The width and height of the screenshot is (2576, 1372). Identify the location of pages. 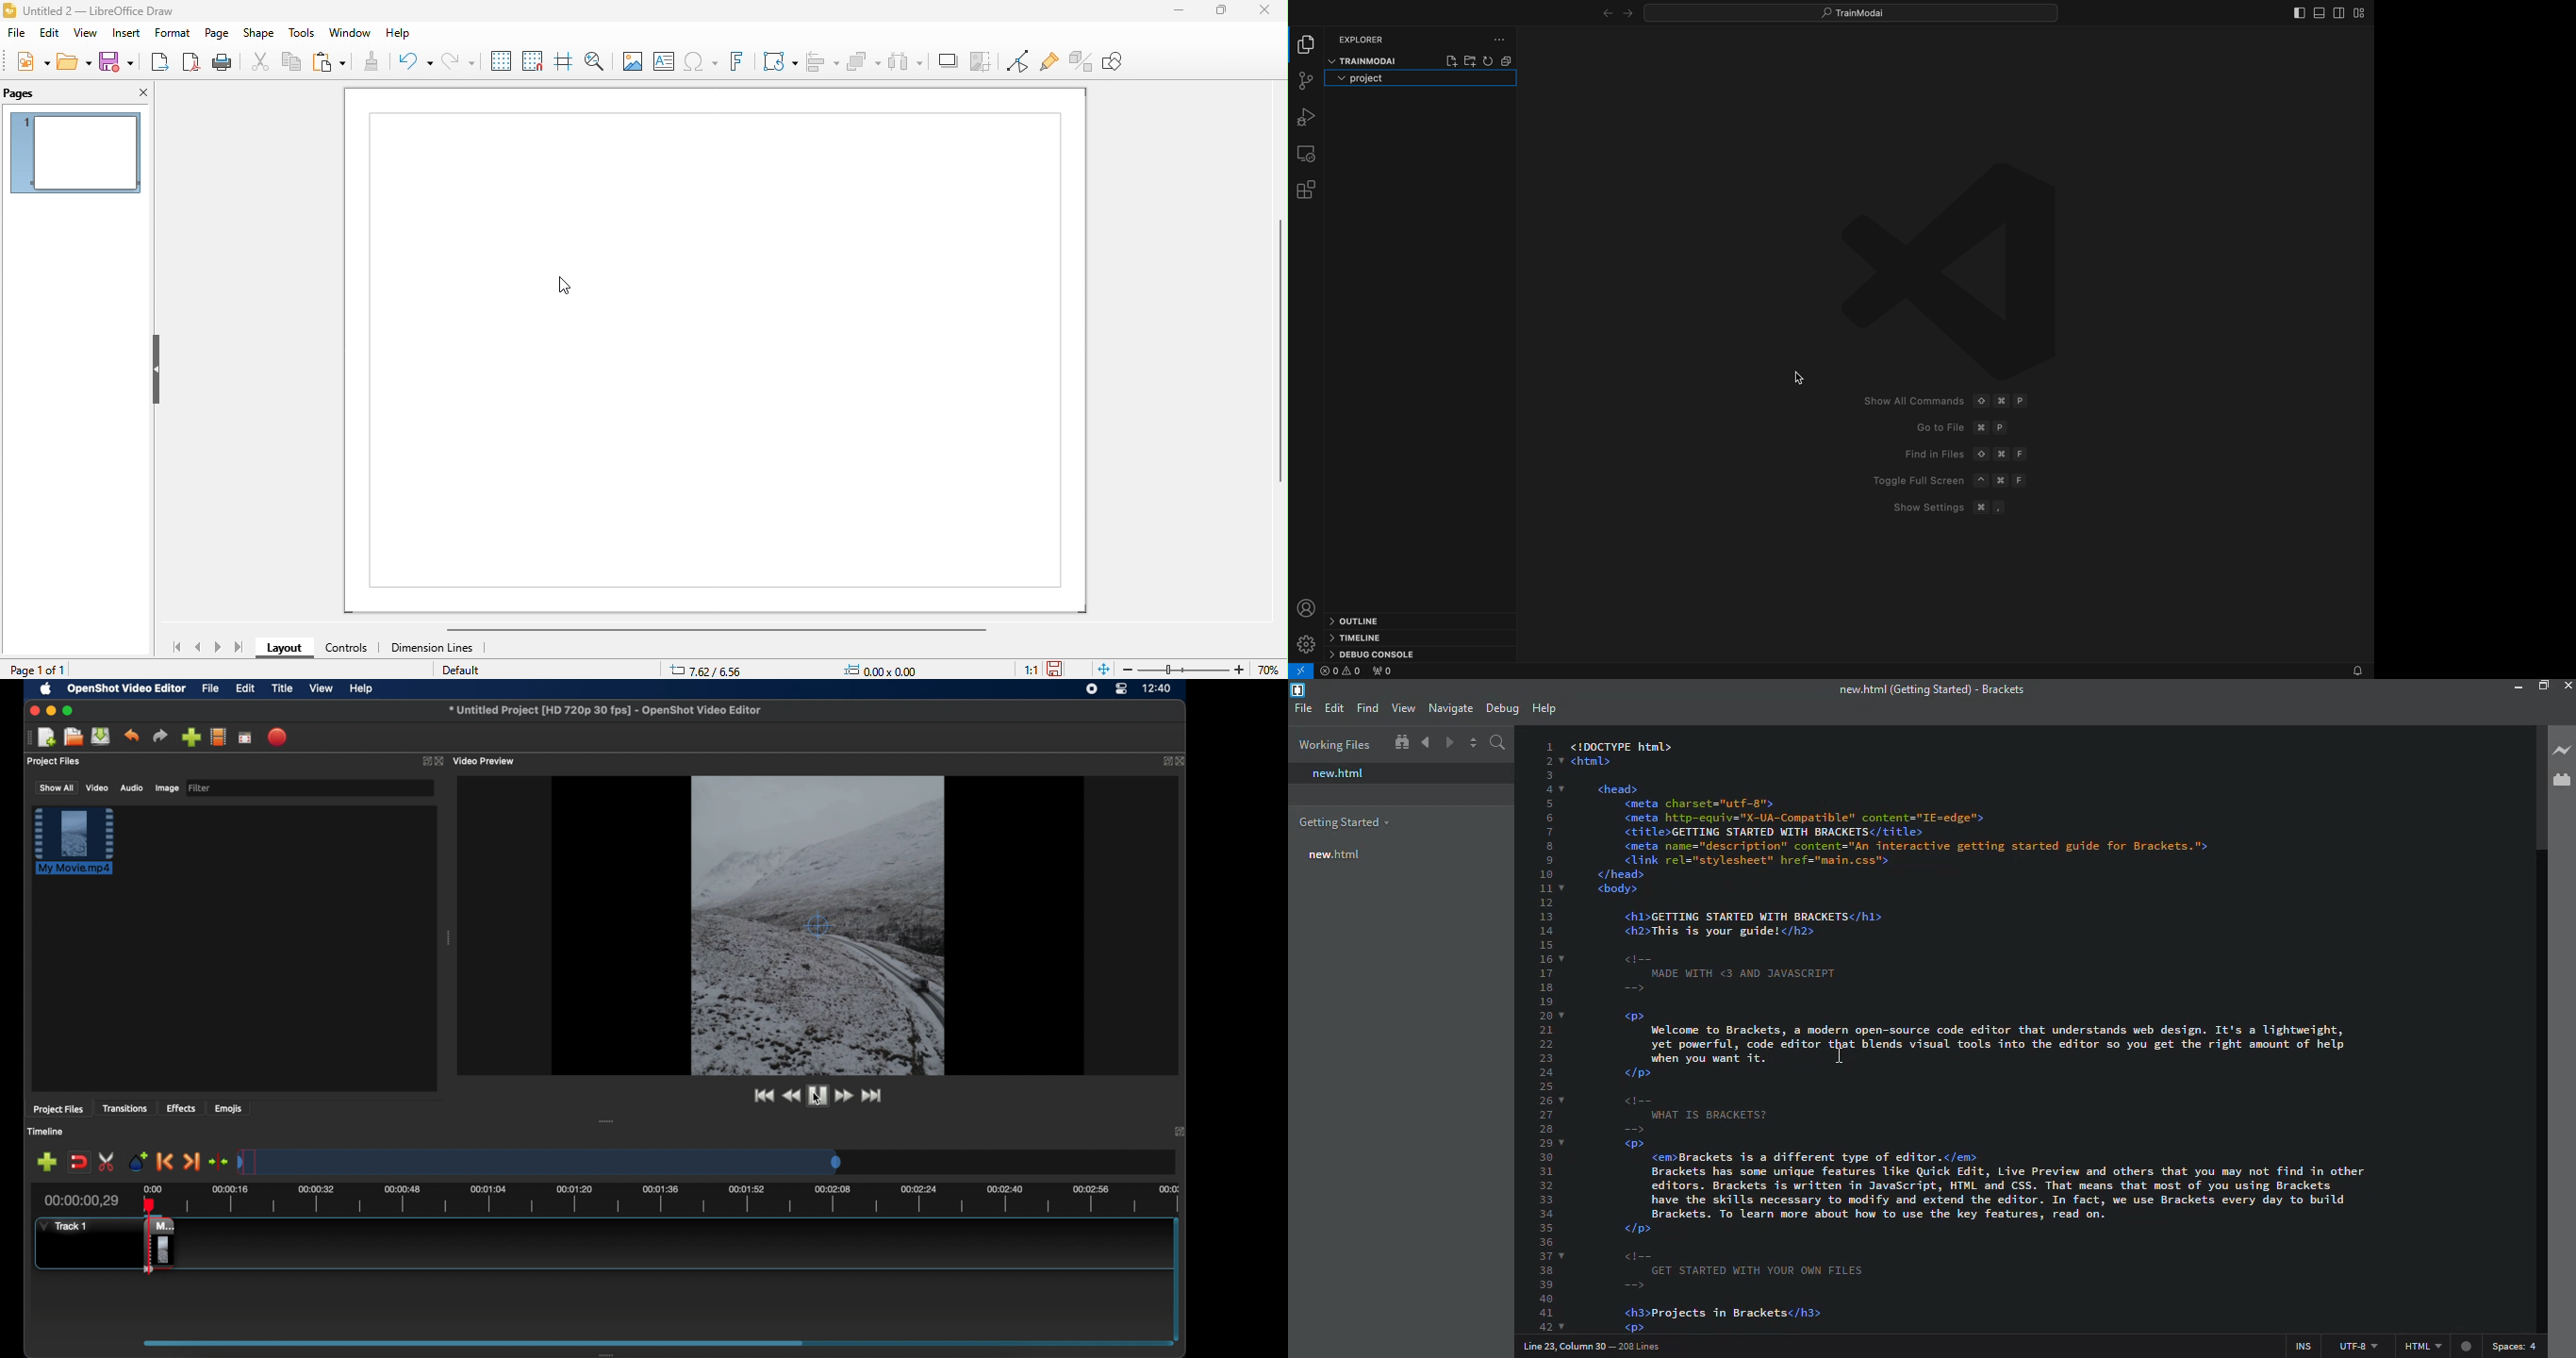
(41, 93).